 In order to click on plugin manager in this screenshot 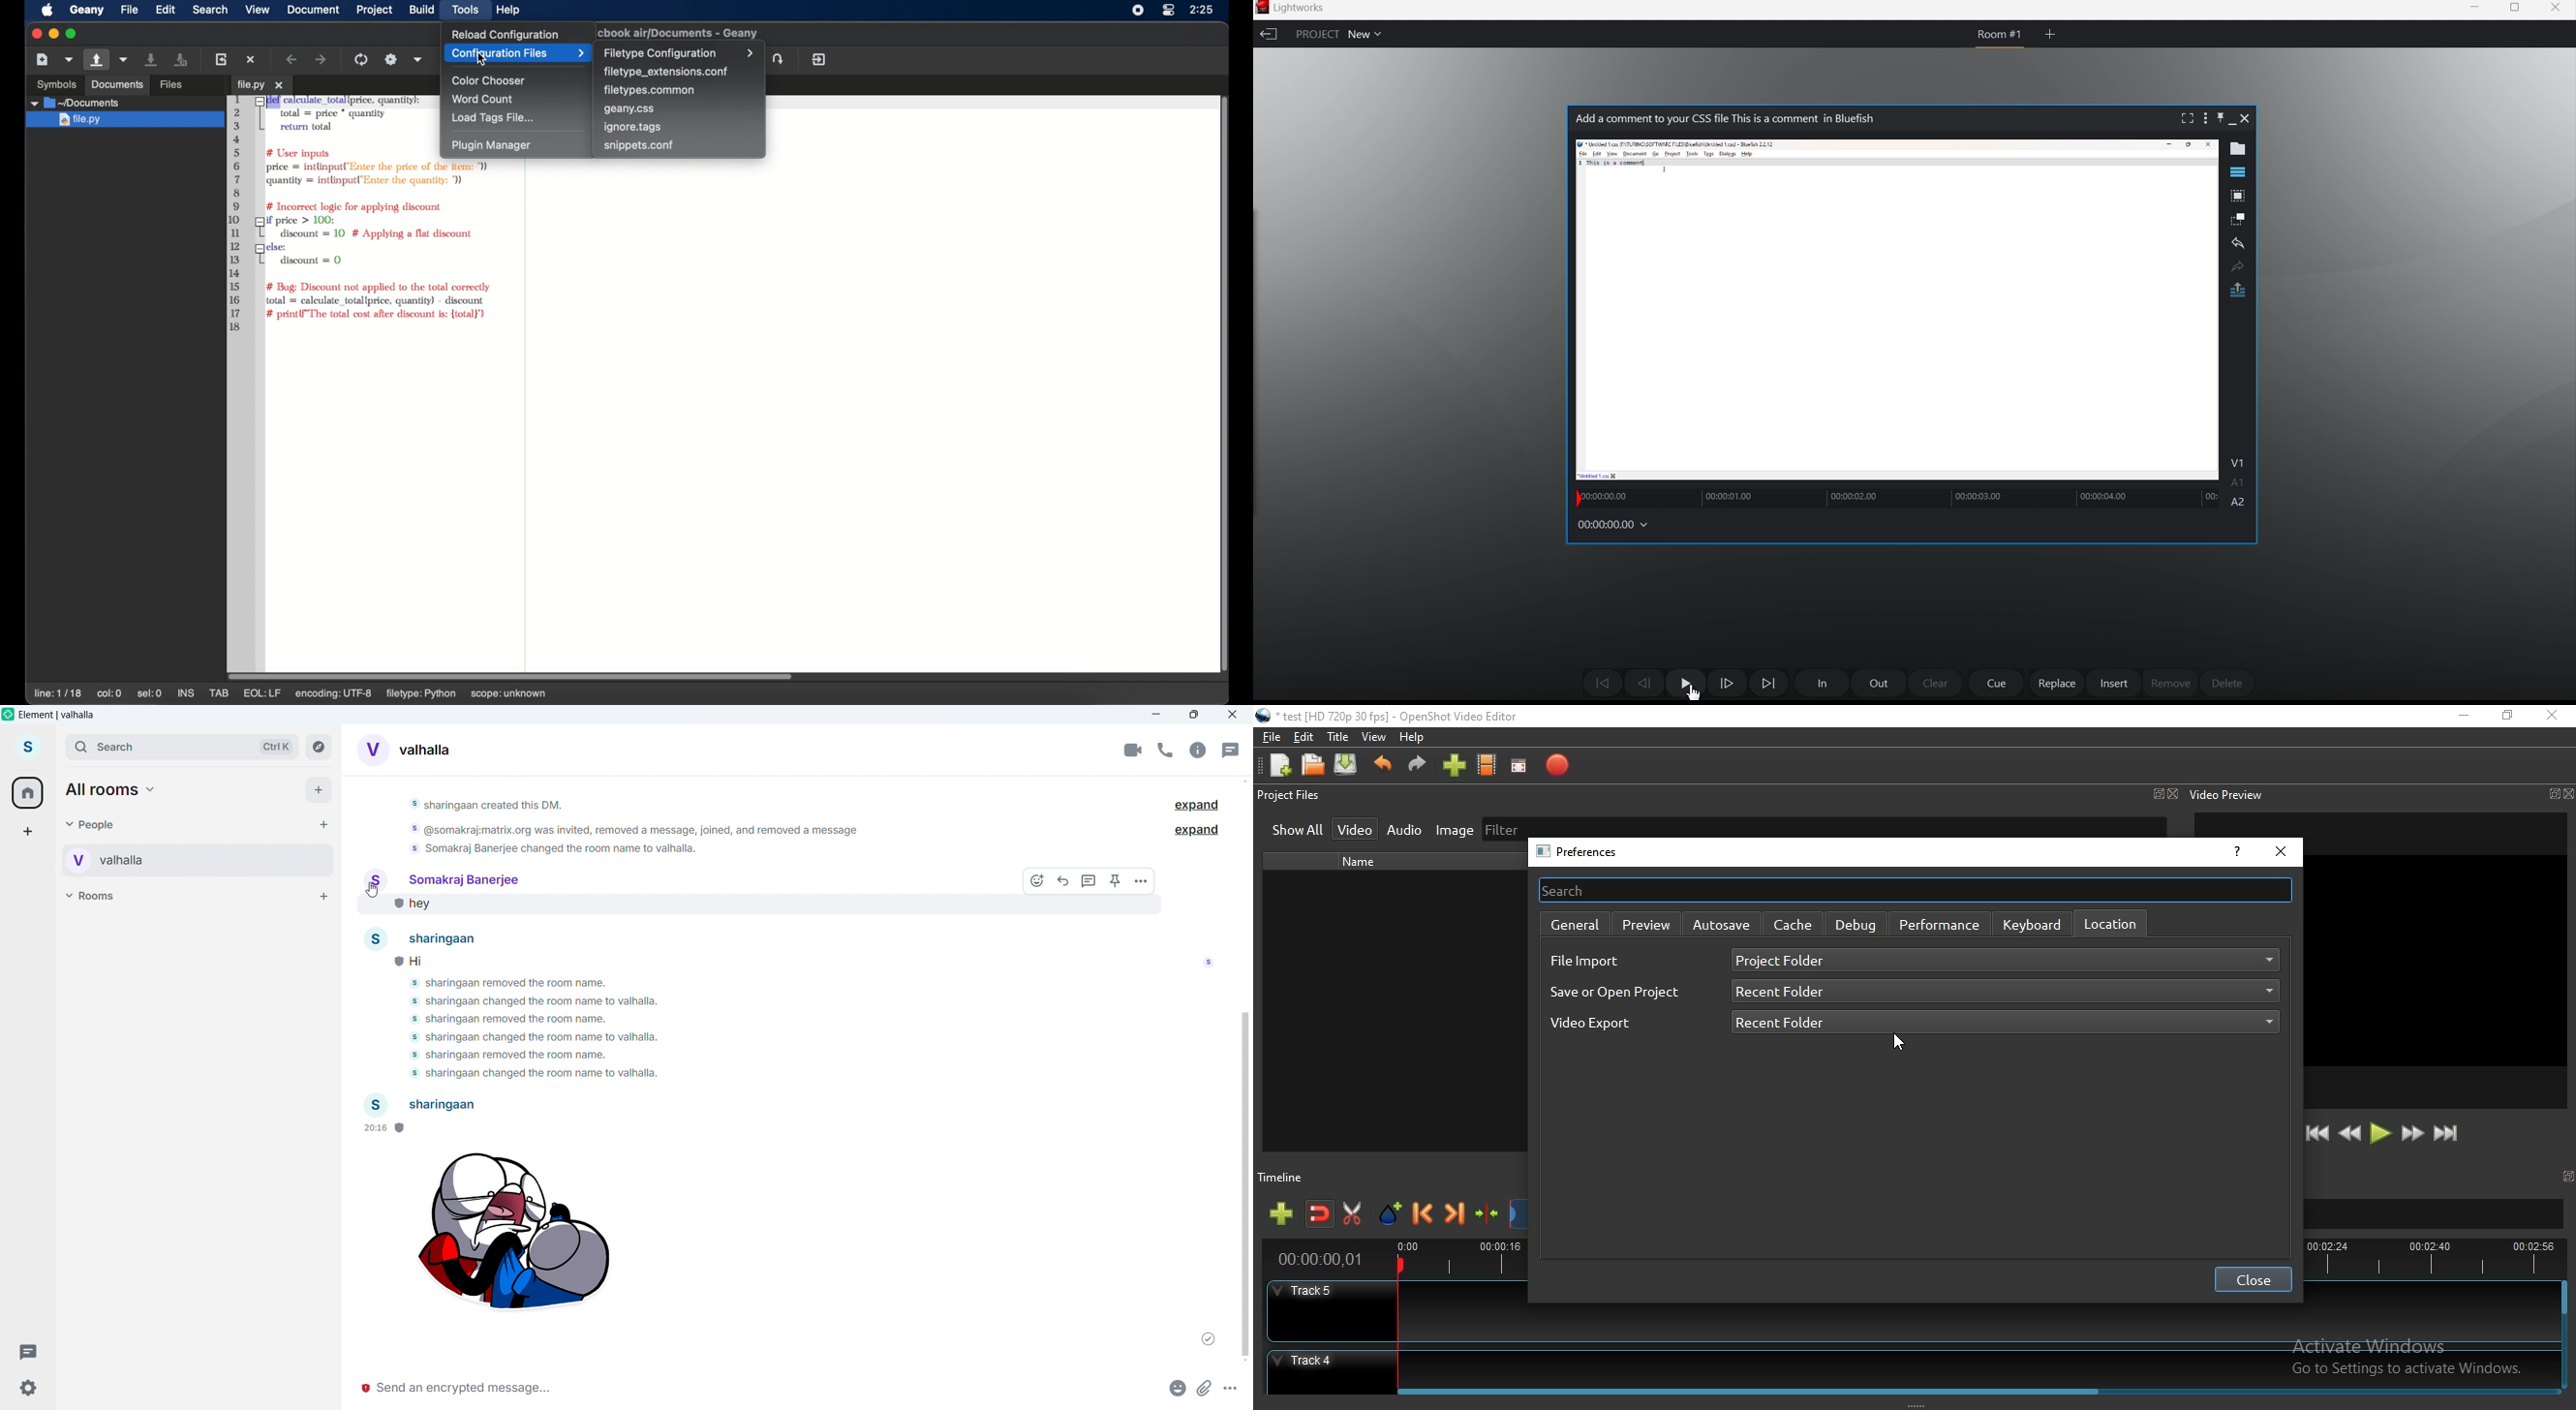, I will do `click(491, 146)`.